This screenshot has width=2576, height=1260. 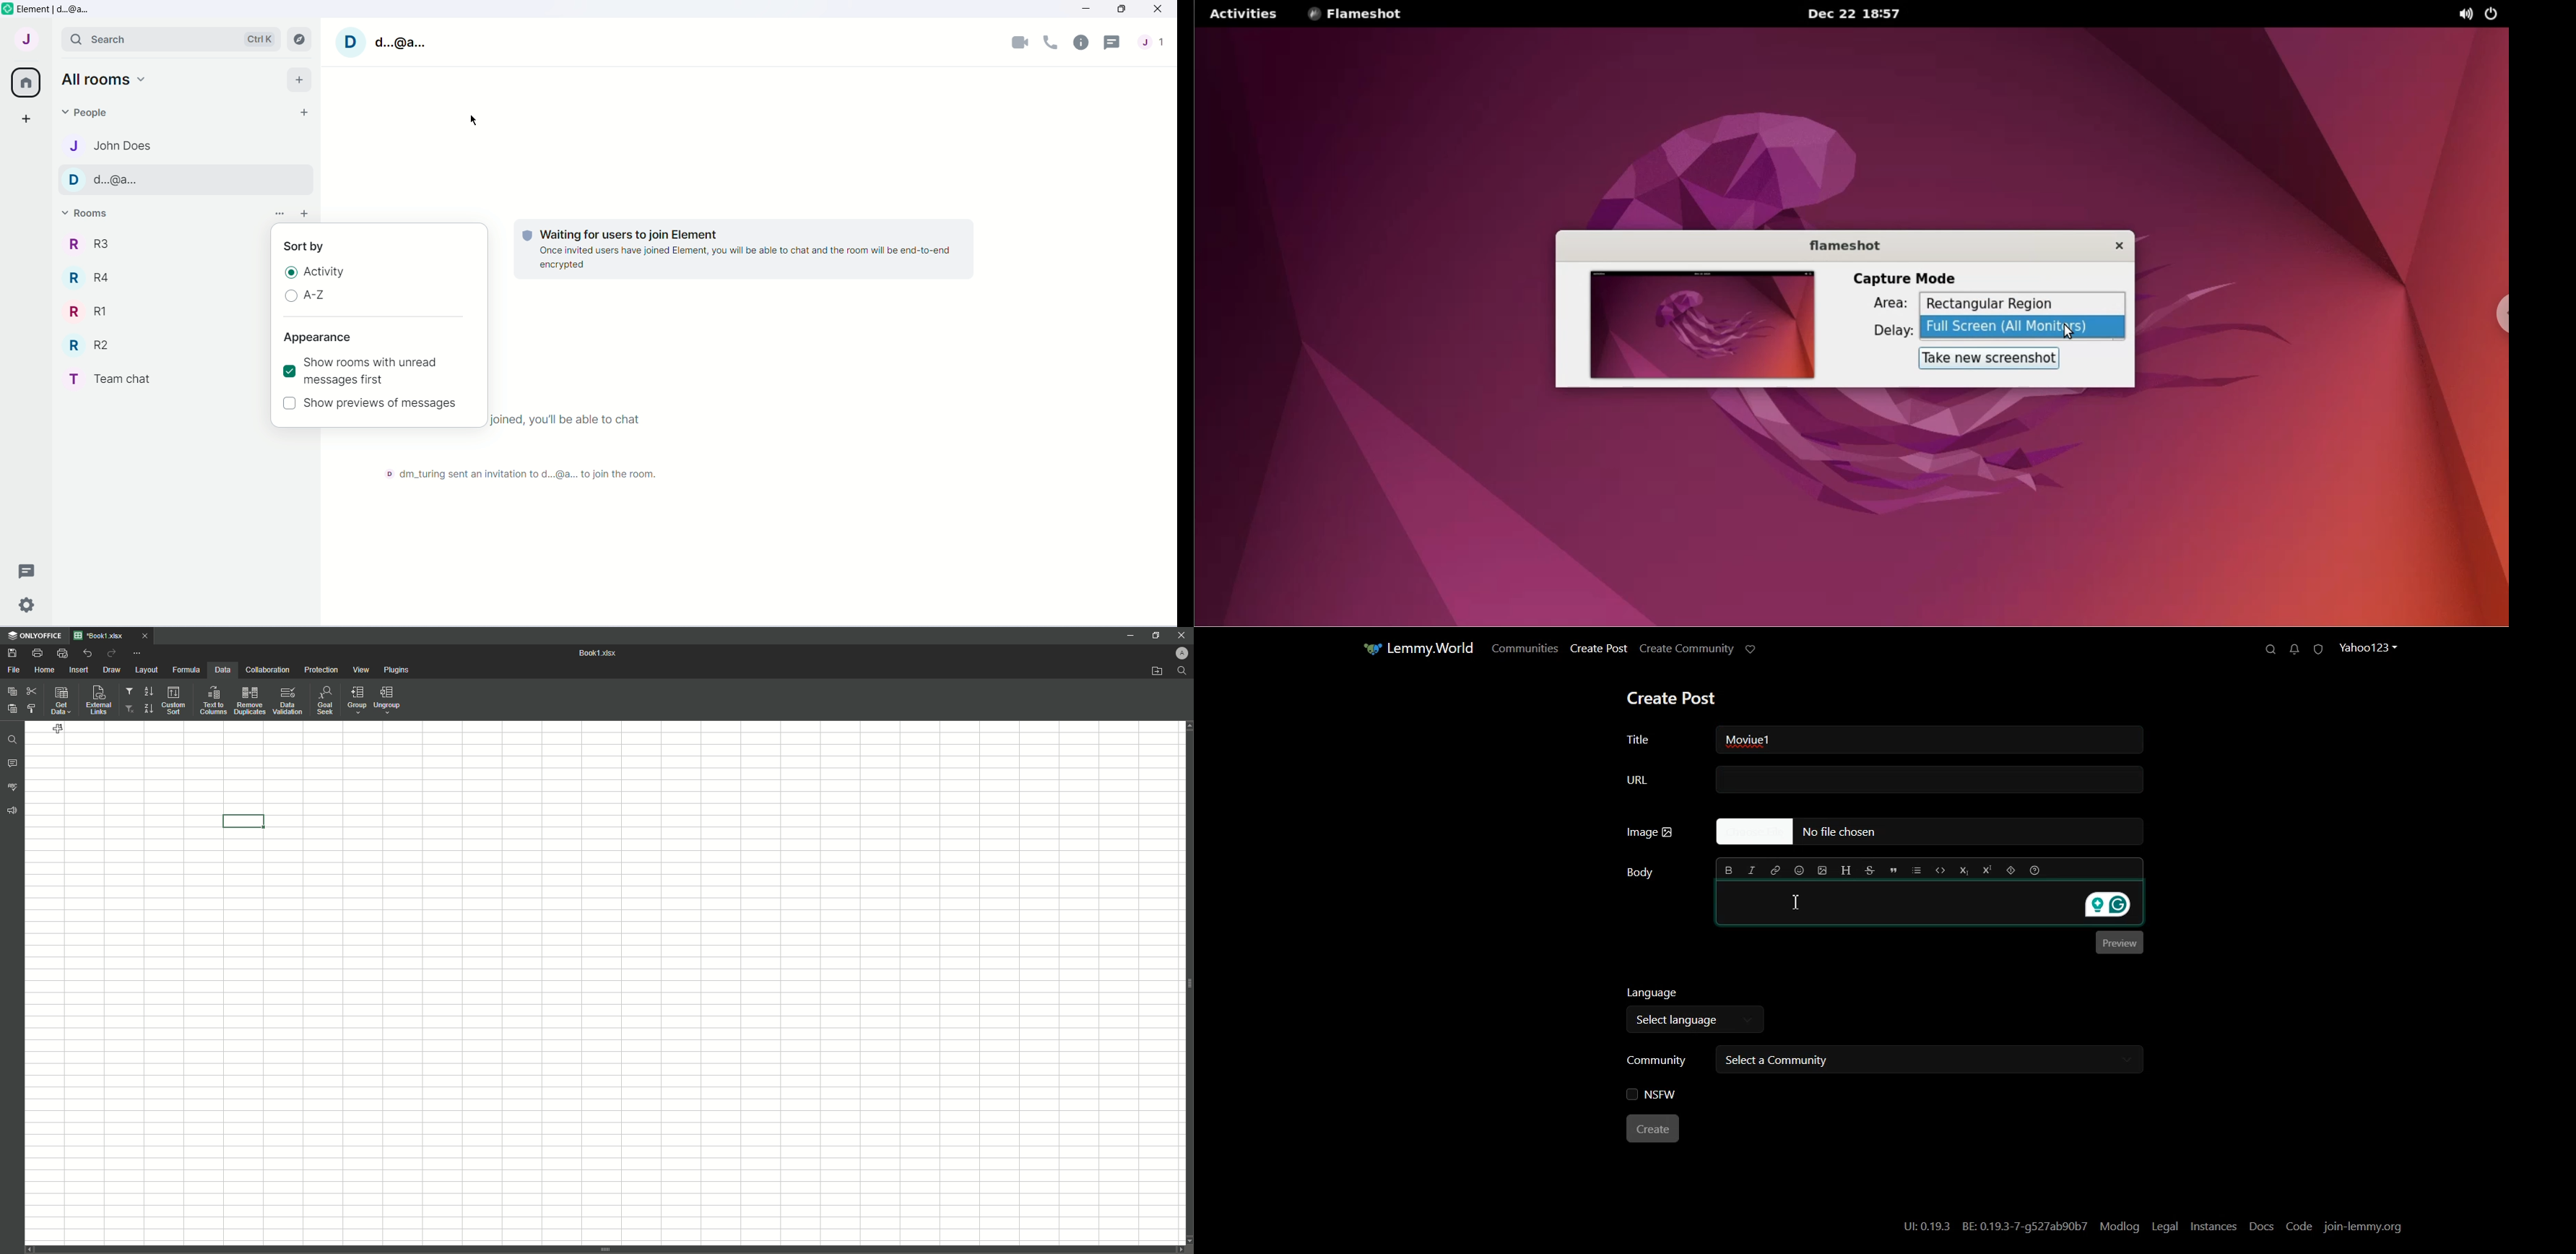 I want to click on Paste, so click(x=12, y=708).